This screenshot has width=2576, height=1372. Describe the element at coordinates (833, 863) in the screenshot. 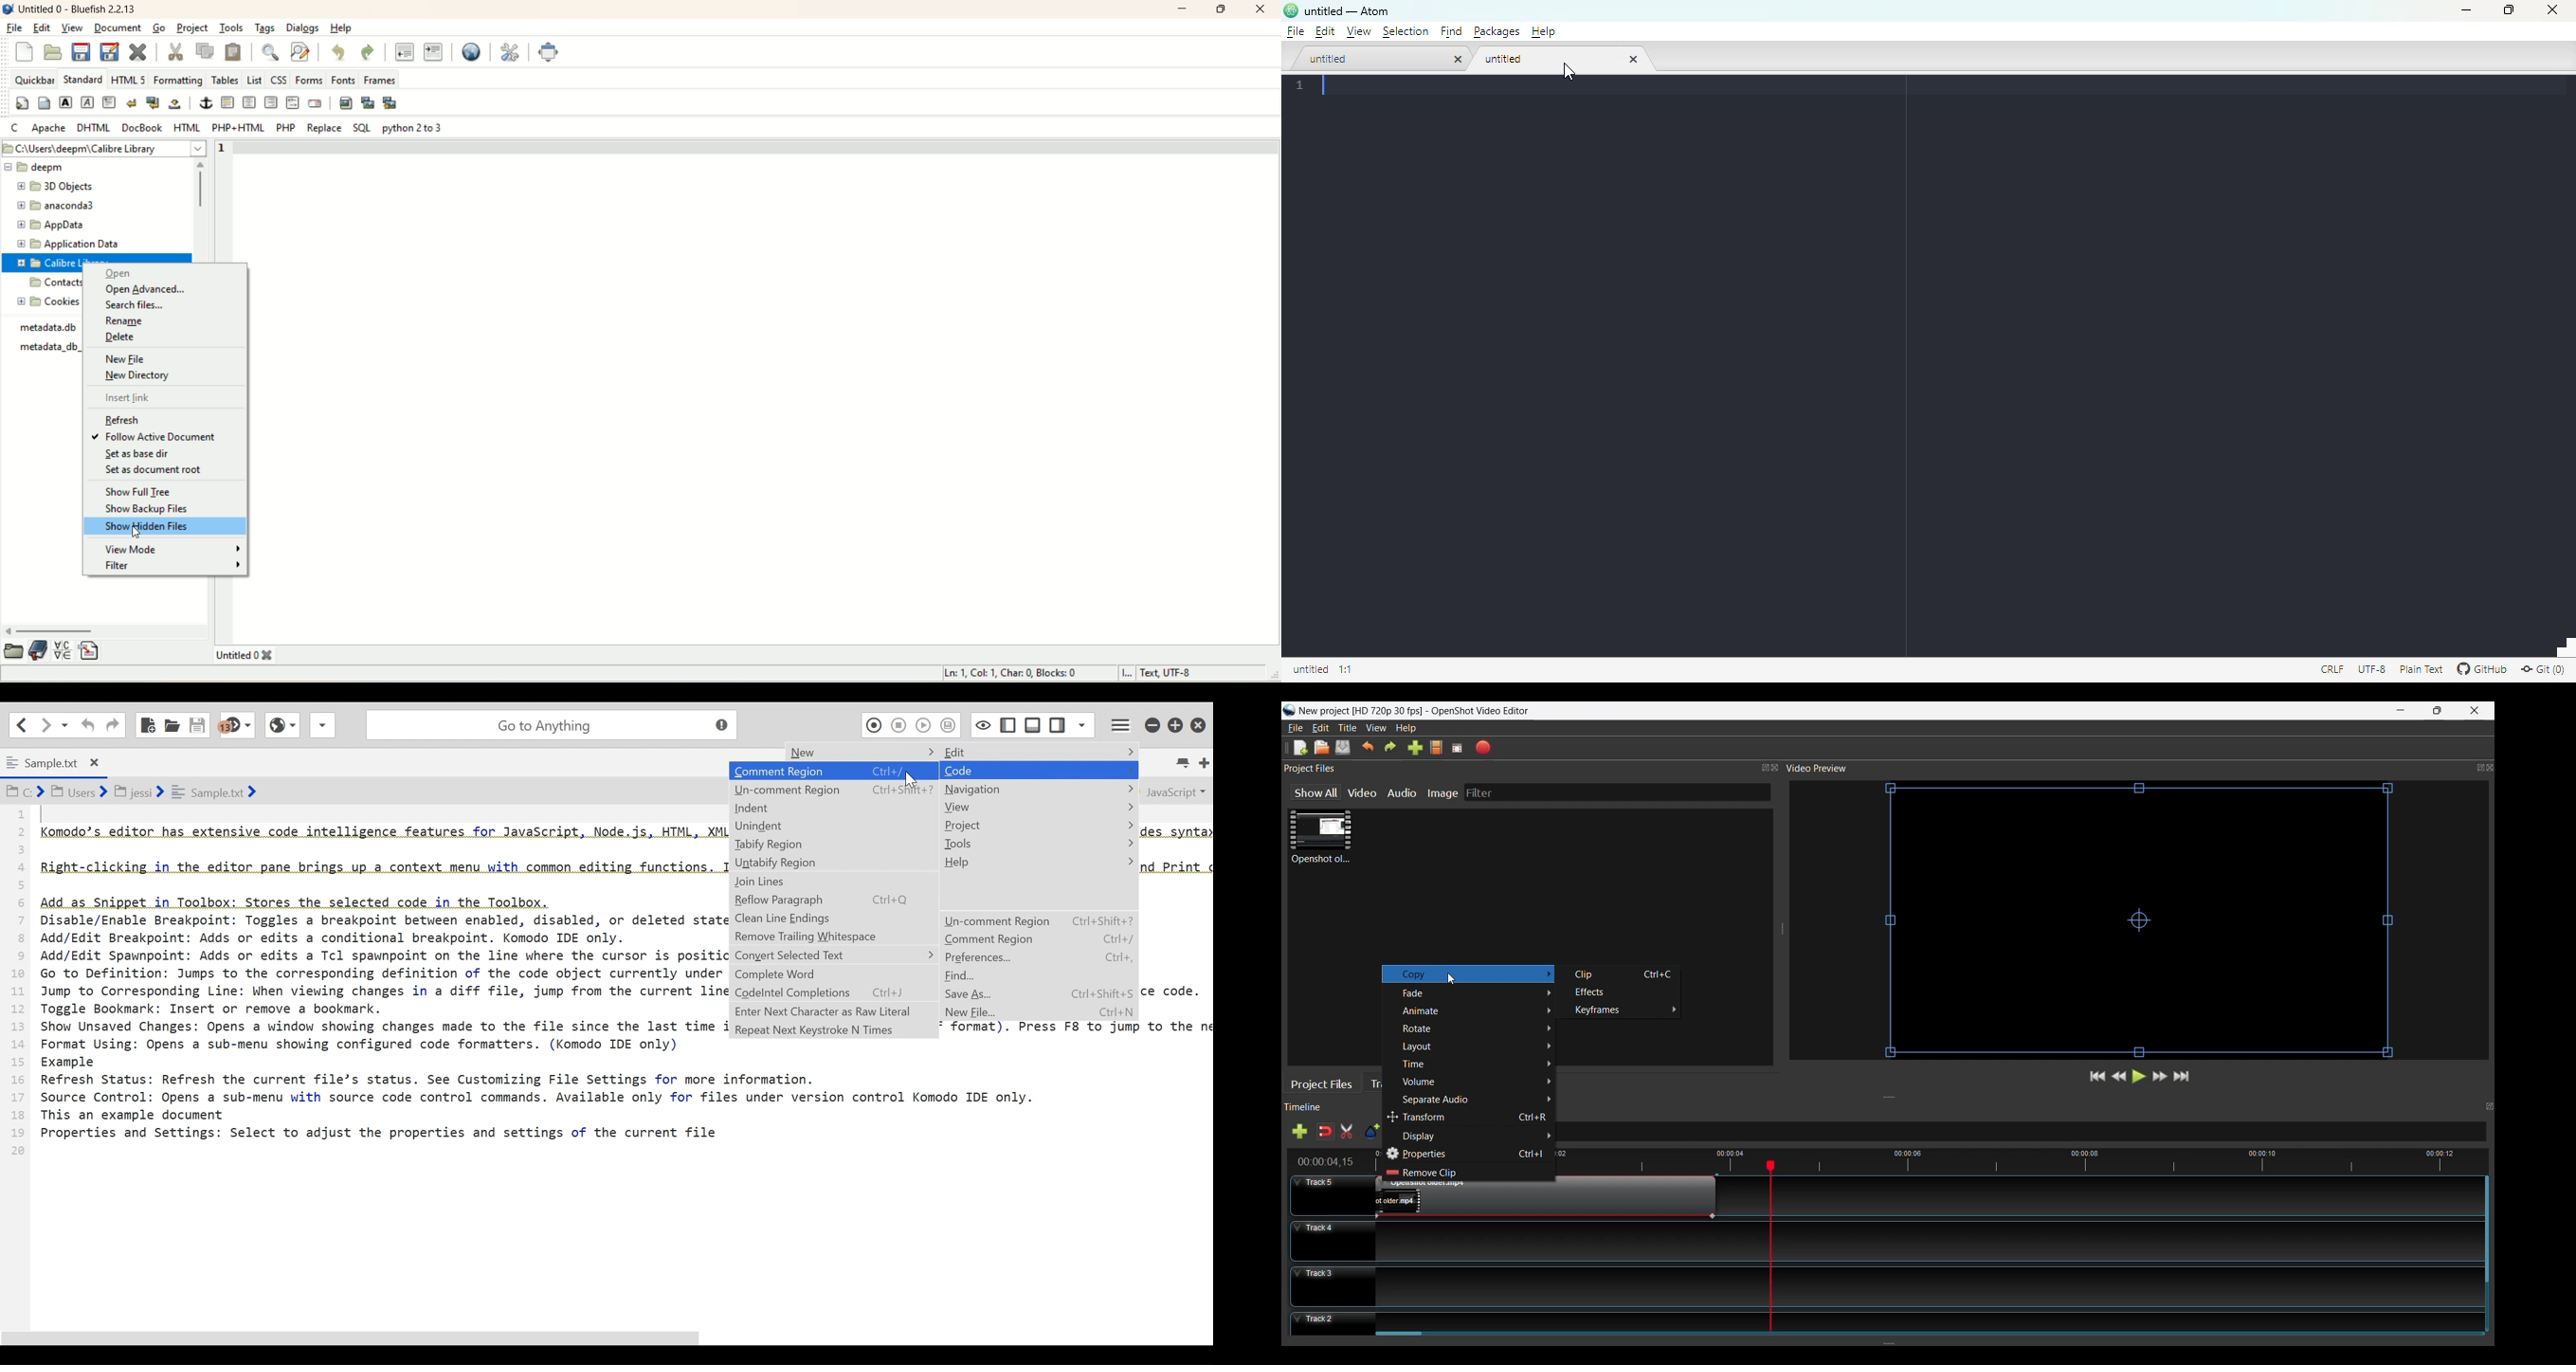

I see `Untabify Region` at that location.